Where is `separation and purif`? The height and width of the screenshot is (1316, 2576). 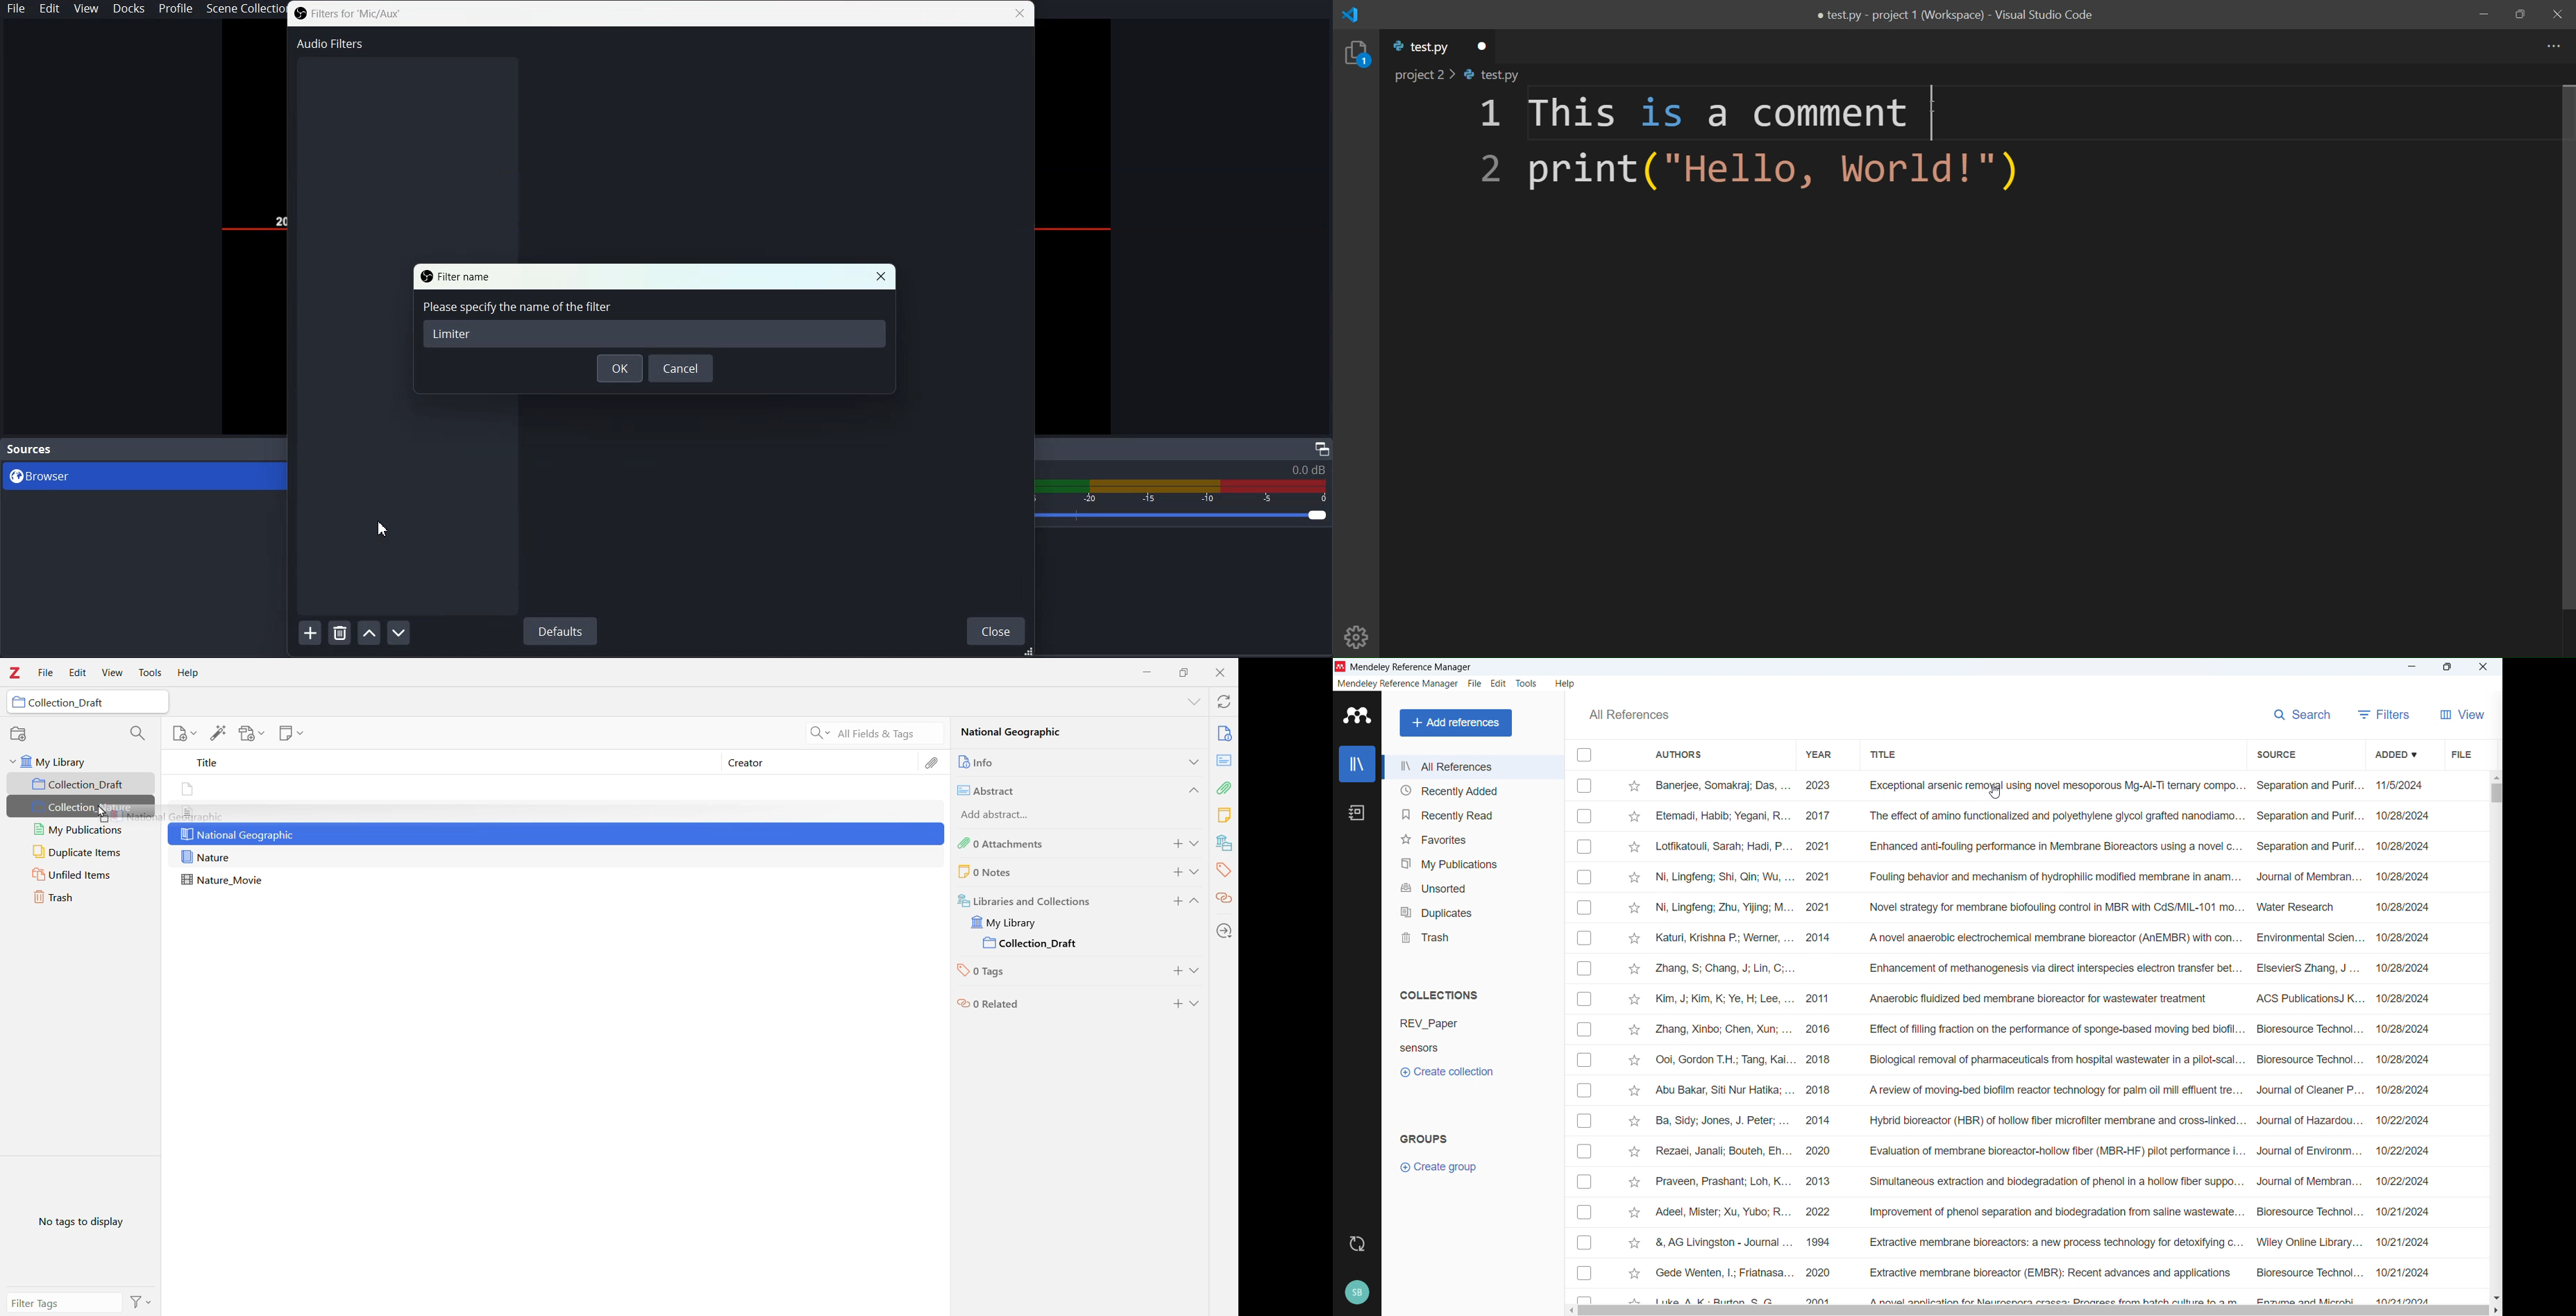
separation and purif is located at coordinates (2308, 784).